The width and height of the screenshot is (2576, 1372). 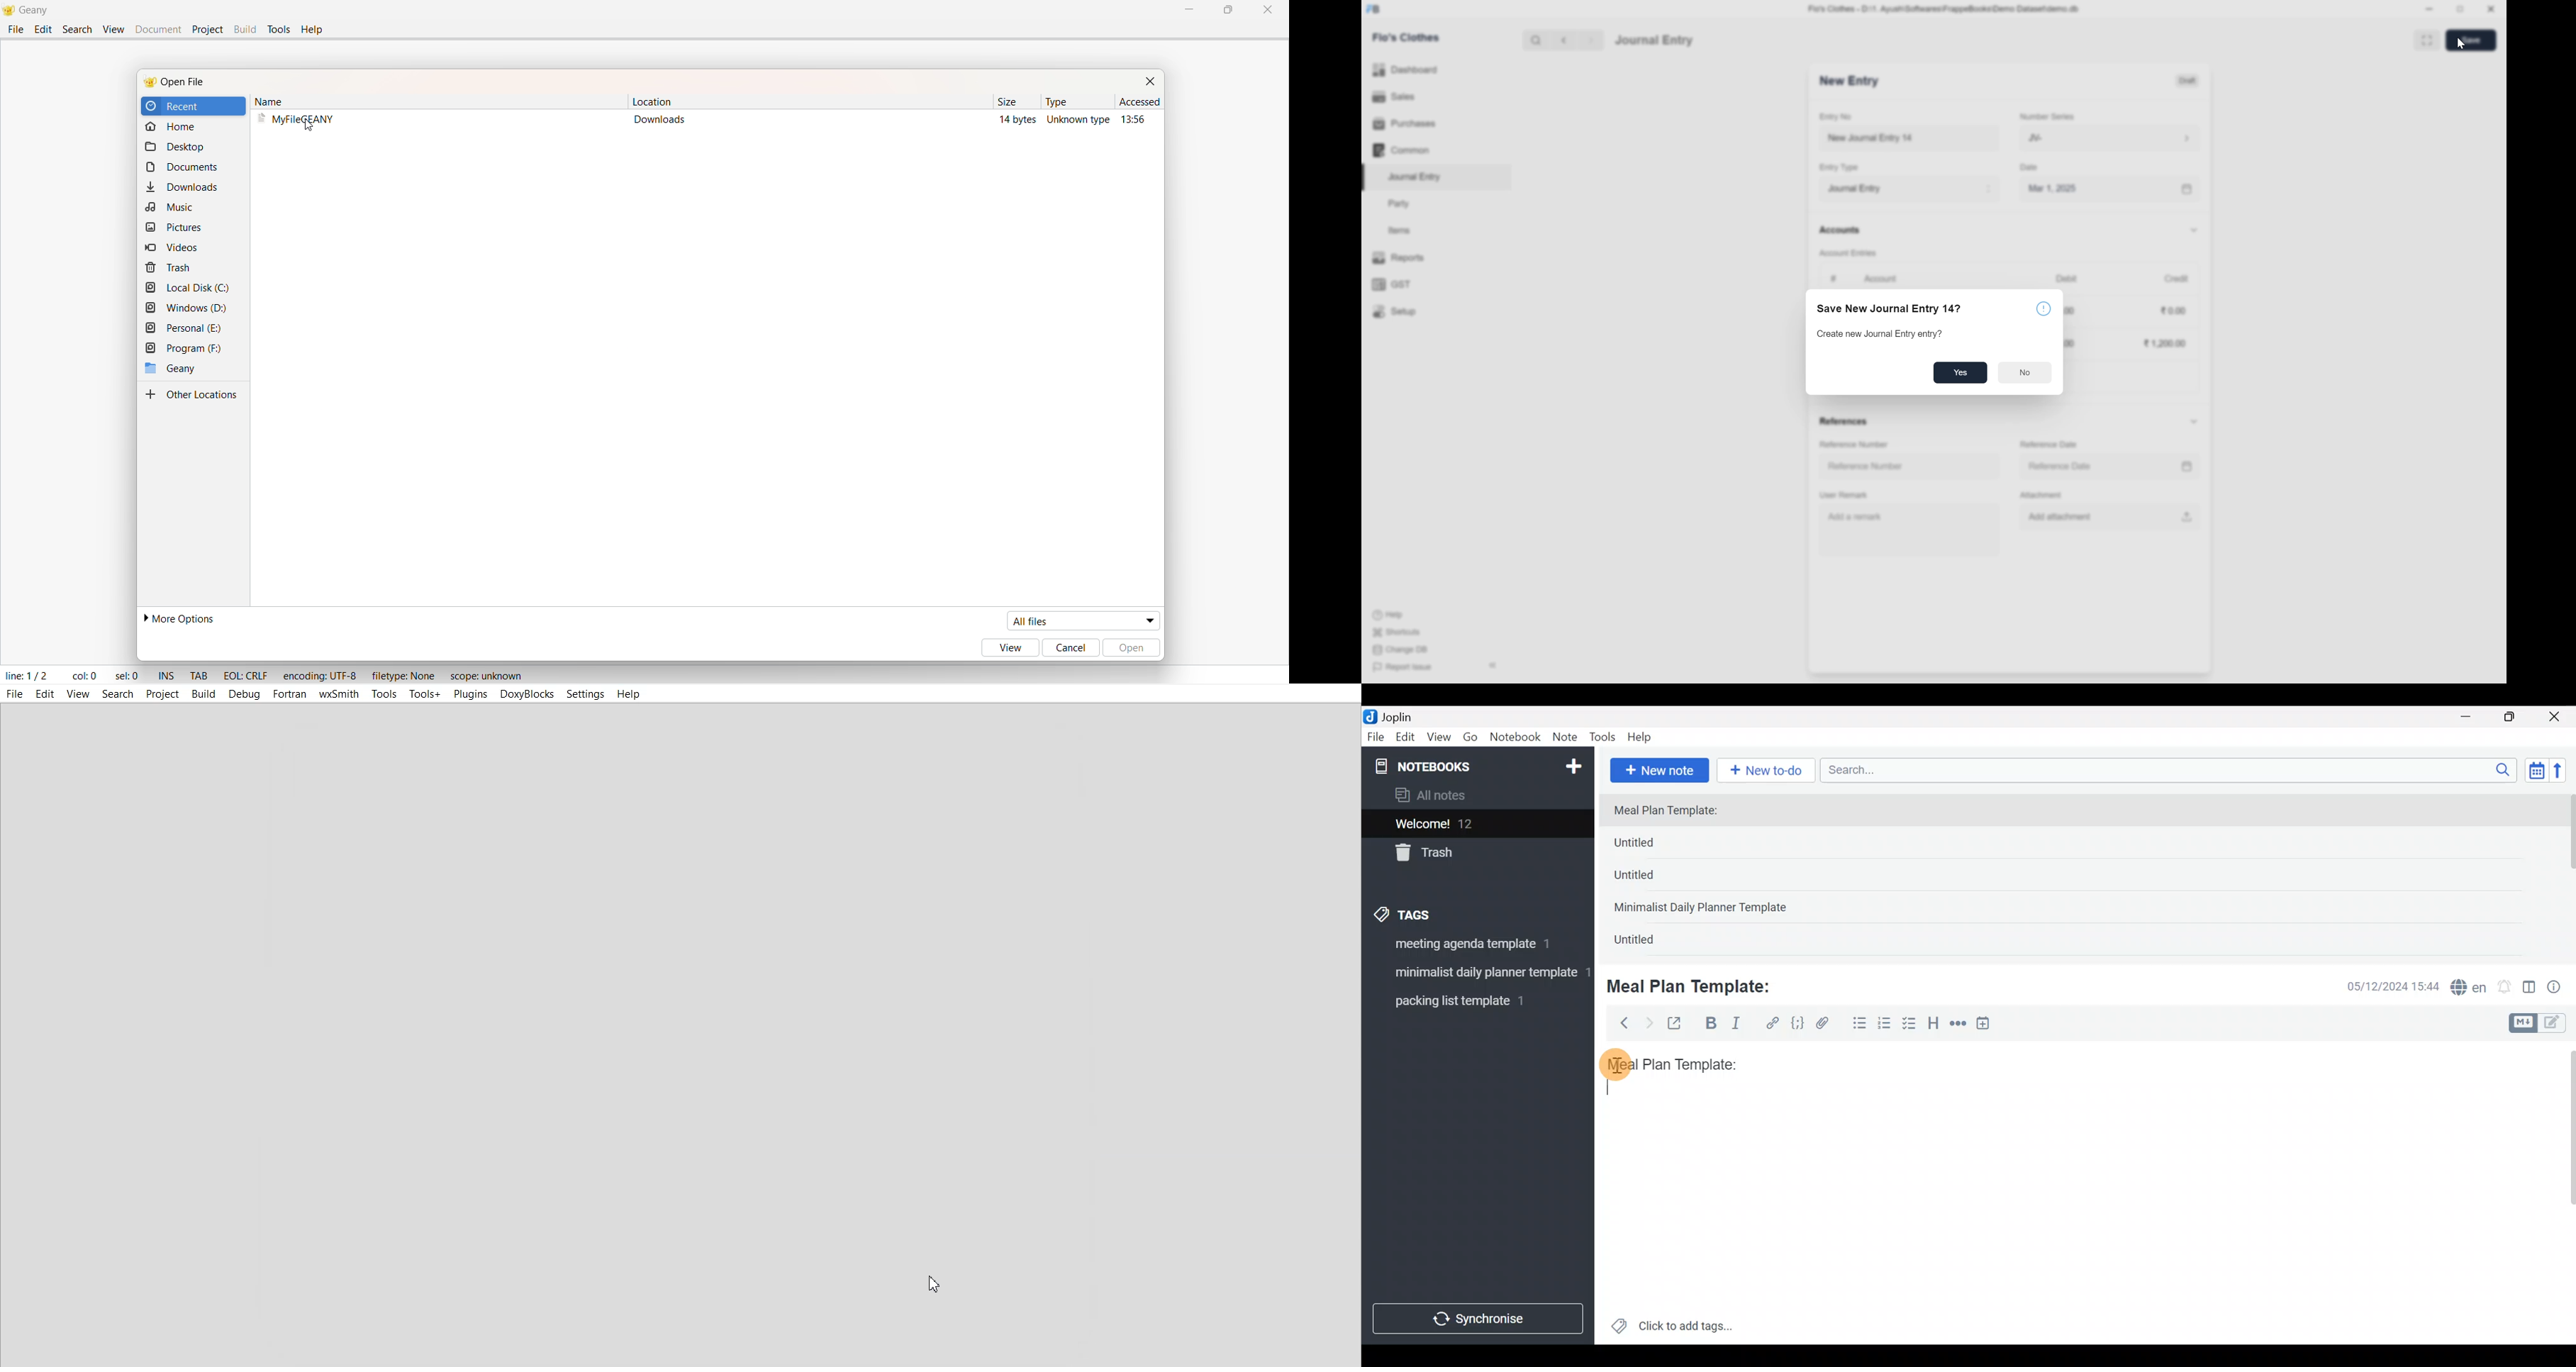 What do you see at coordinates (2185, 467) in the screenshot?
I see `calendar` at bounding box center [2185, 467].